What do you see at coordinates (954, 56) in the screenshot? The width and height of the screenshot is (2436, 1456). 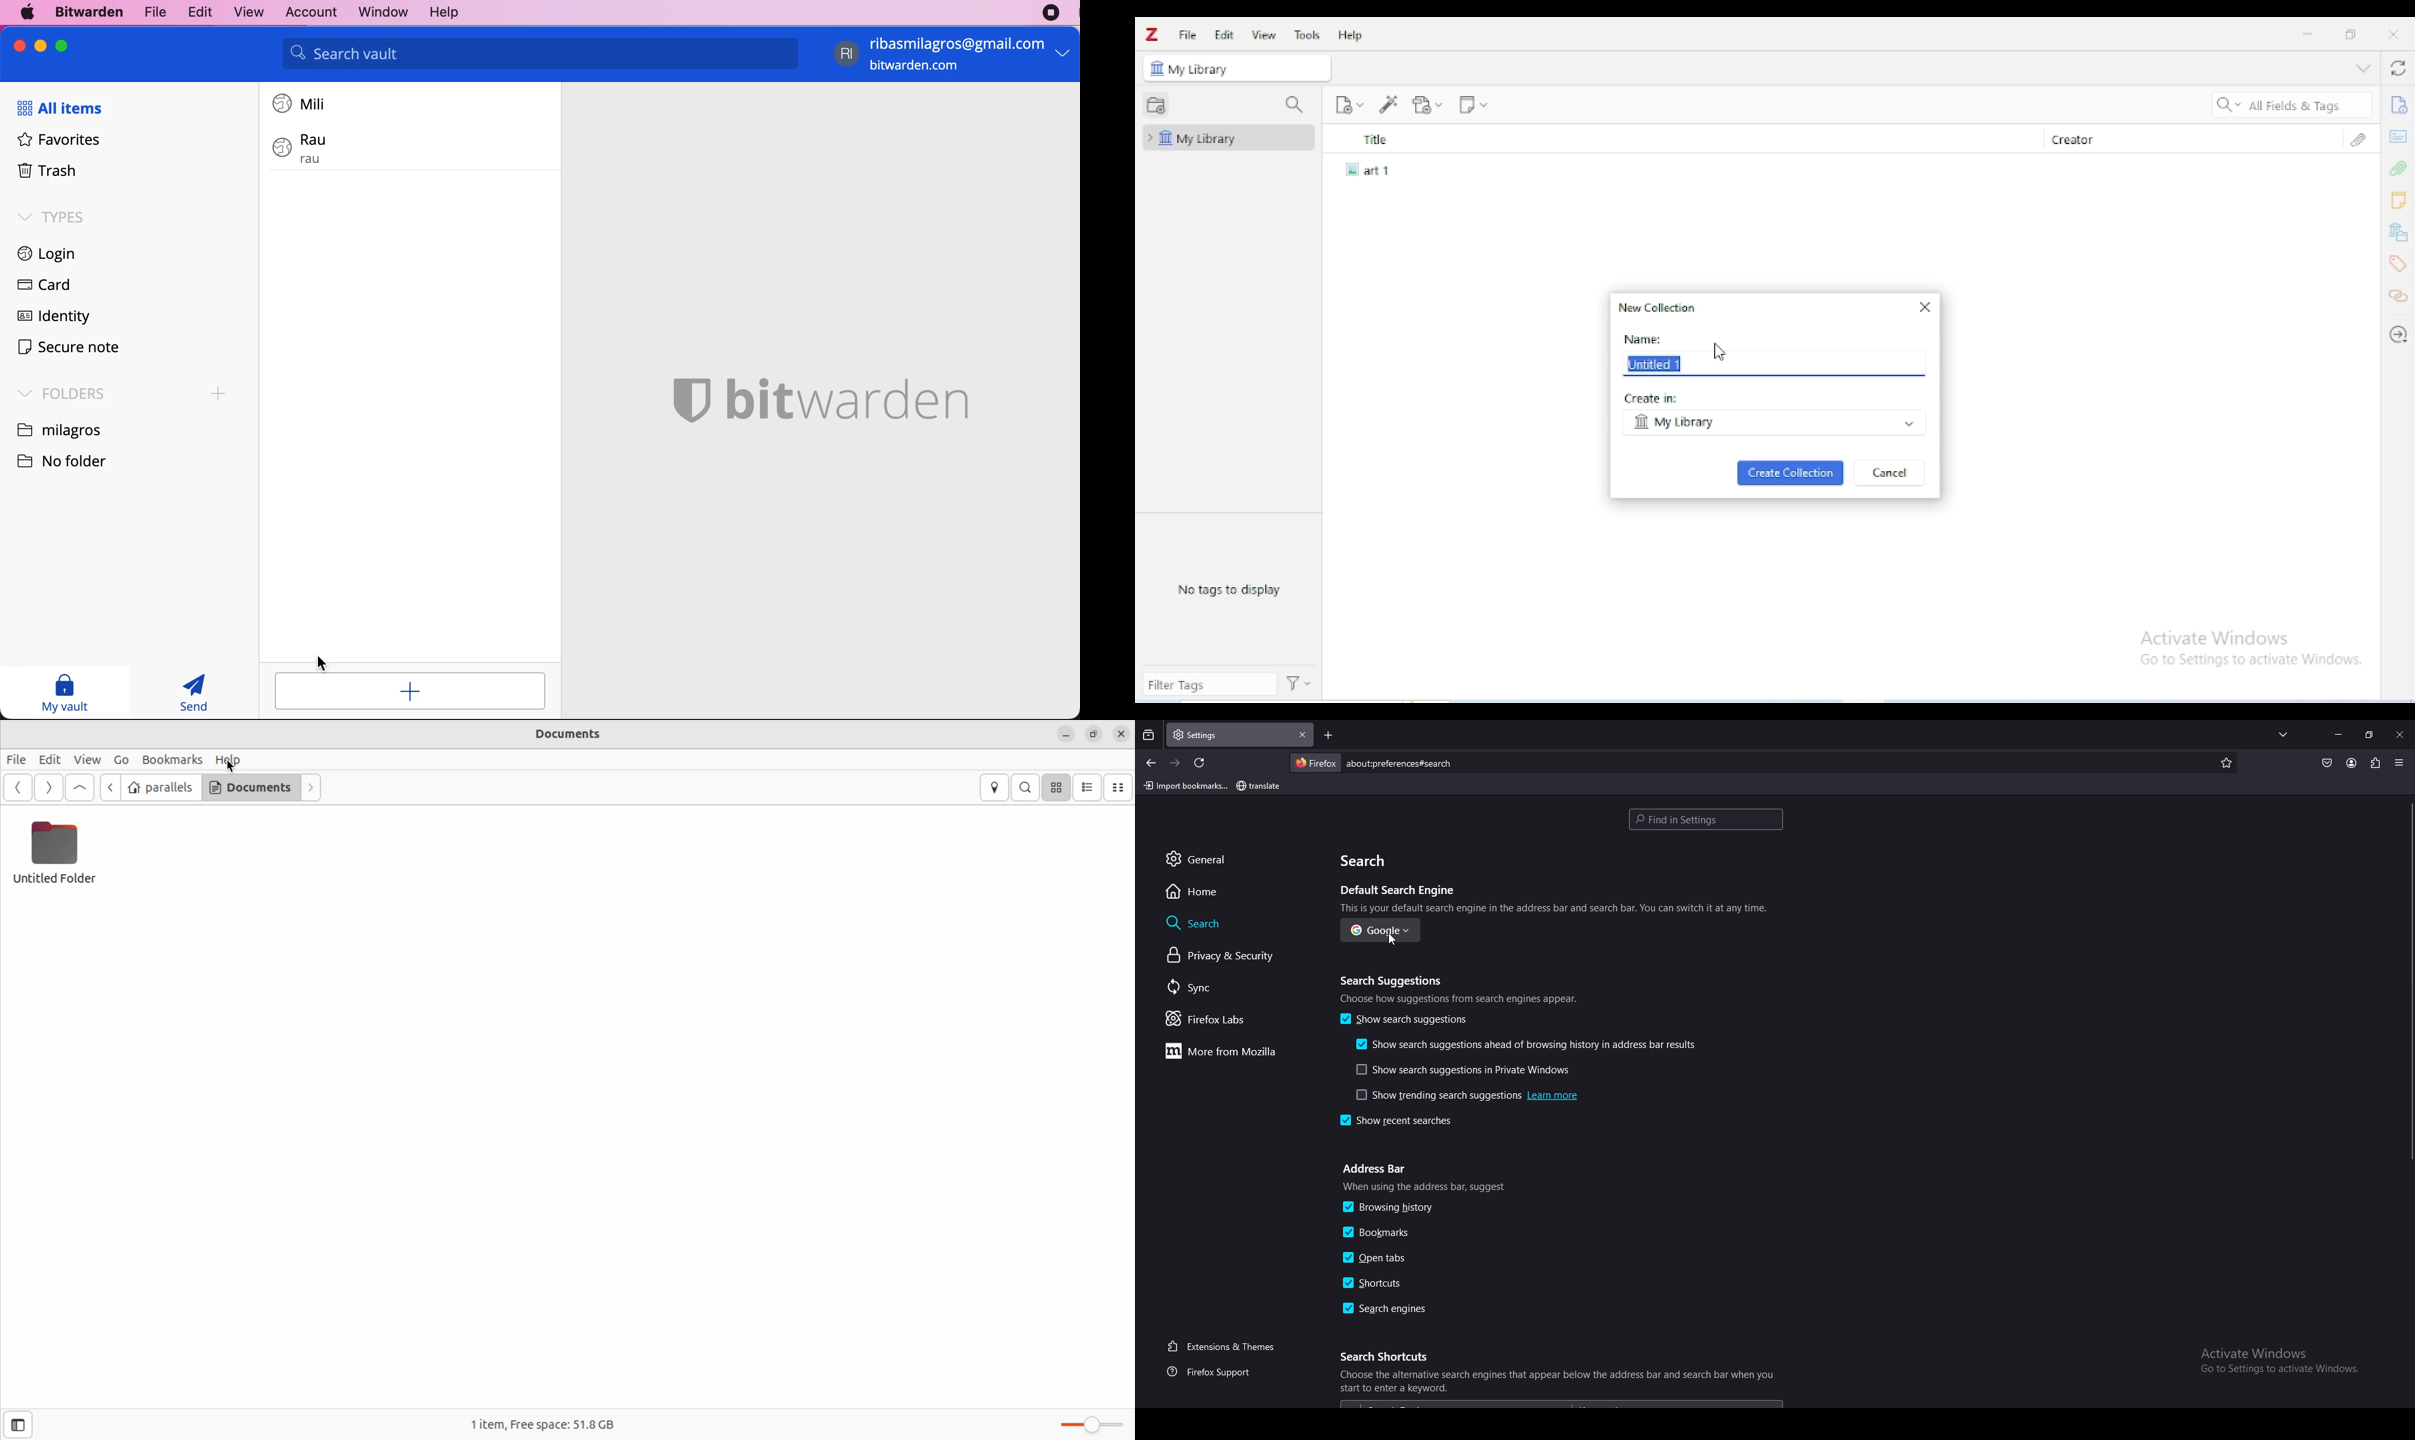 I see `account` at bounding box center [954, 56].